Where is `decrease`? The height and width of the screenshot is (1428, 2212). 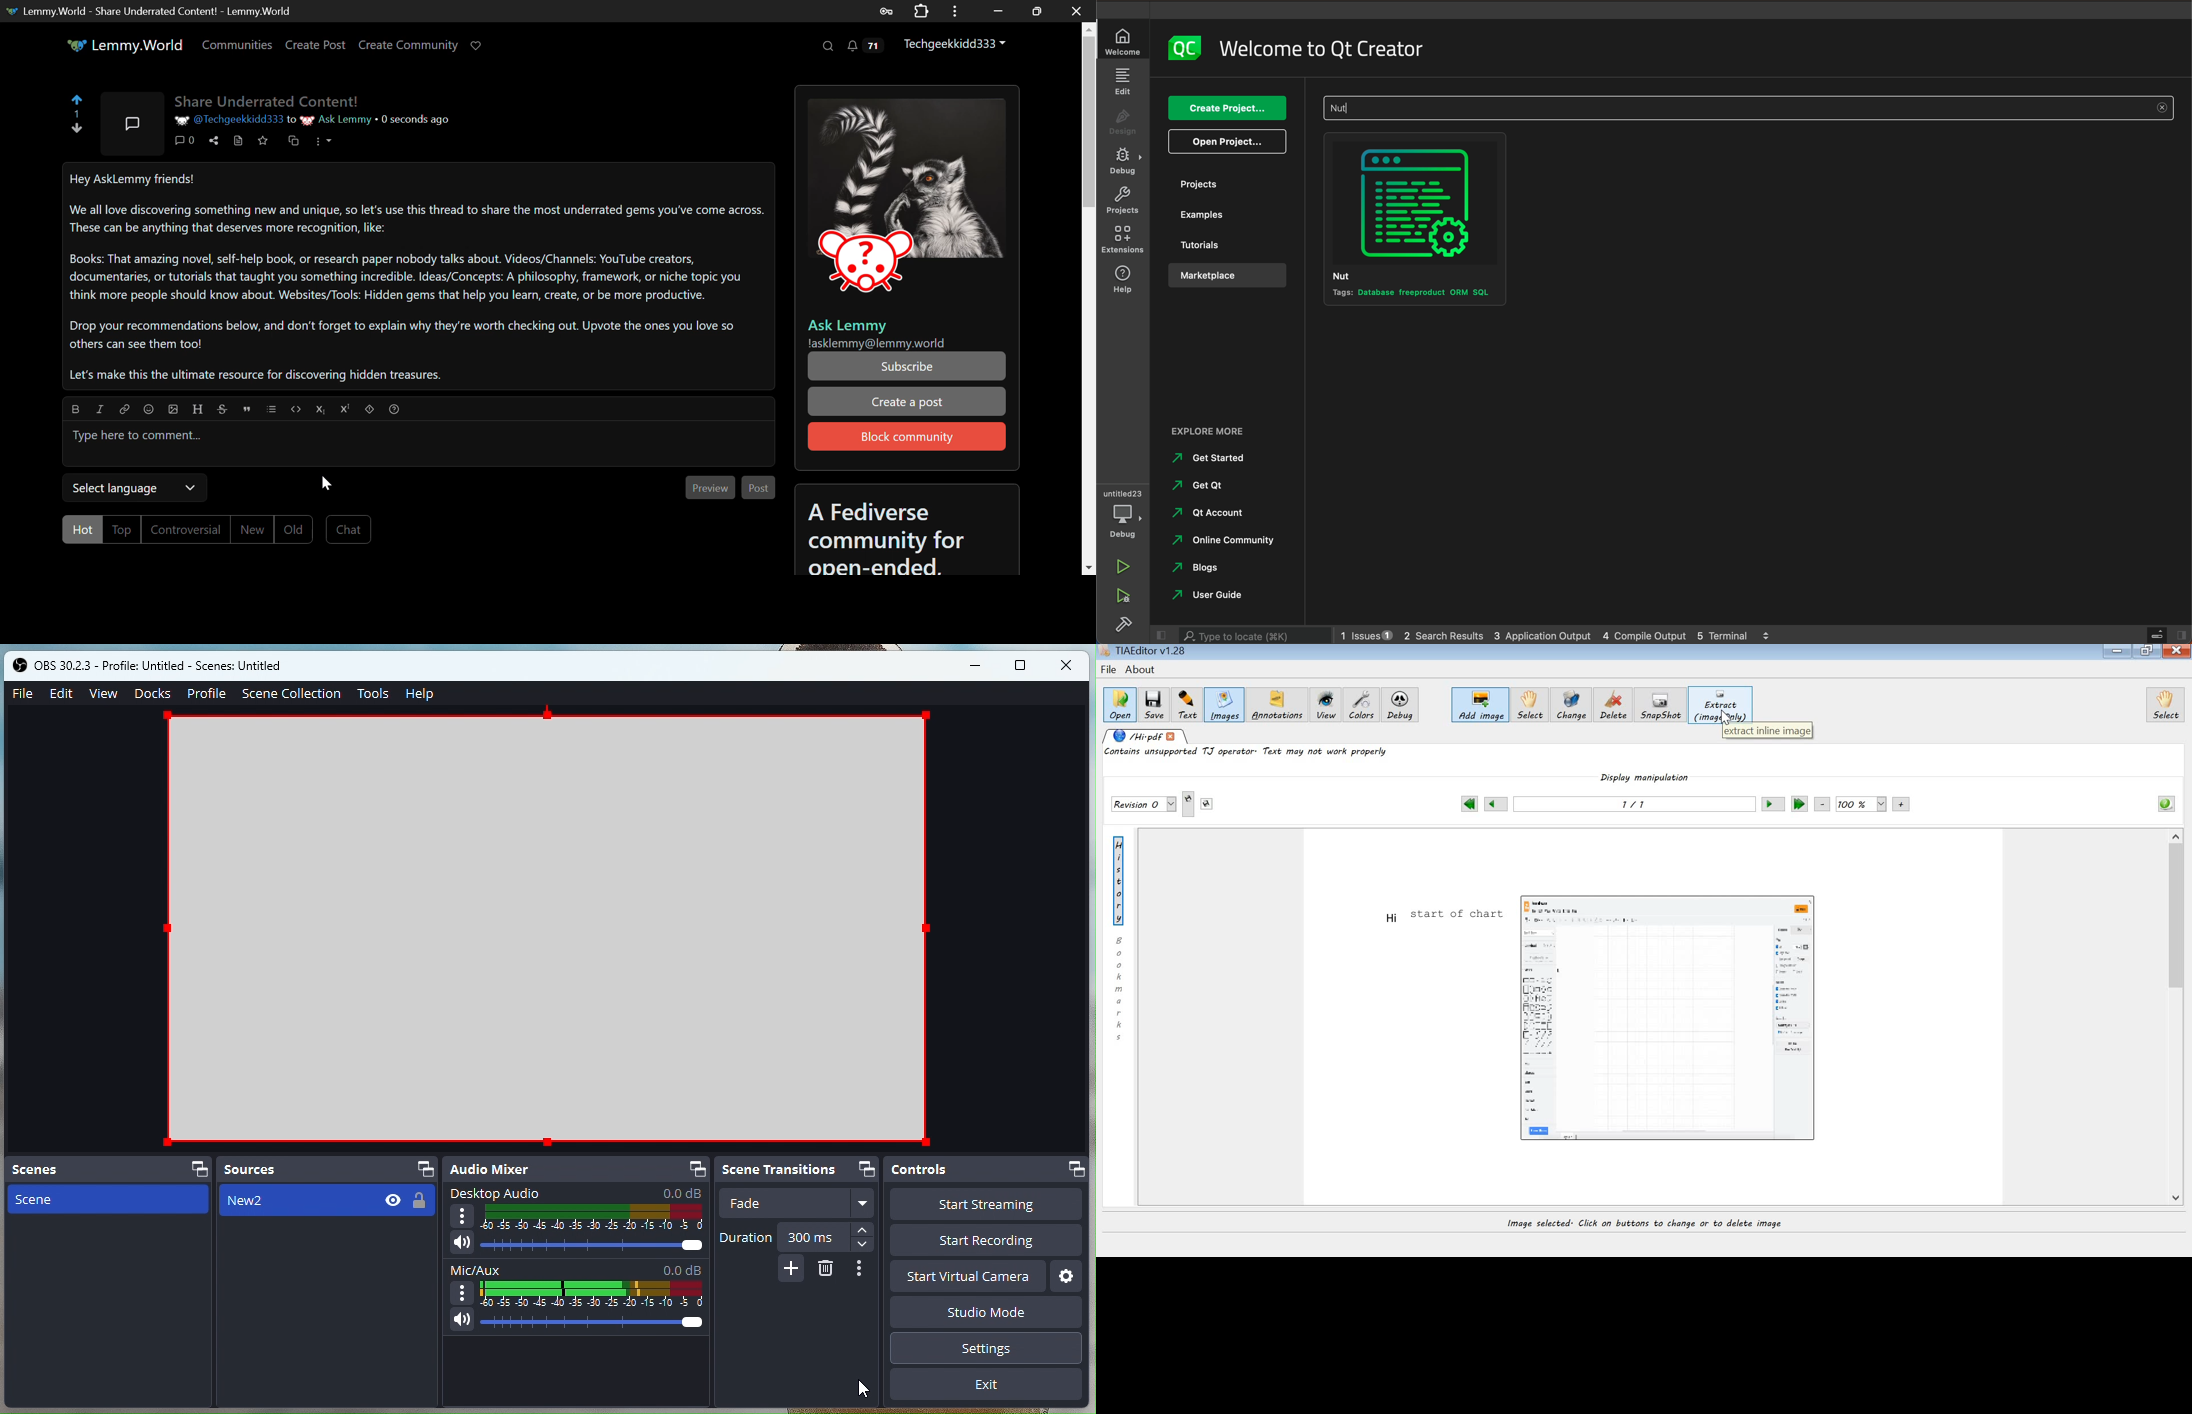 decrease is located at coordinates (862, 1245).